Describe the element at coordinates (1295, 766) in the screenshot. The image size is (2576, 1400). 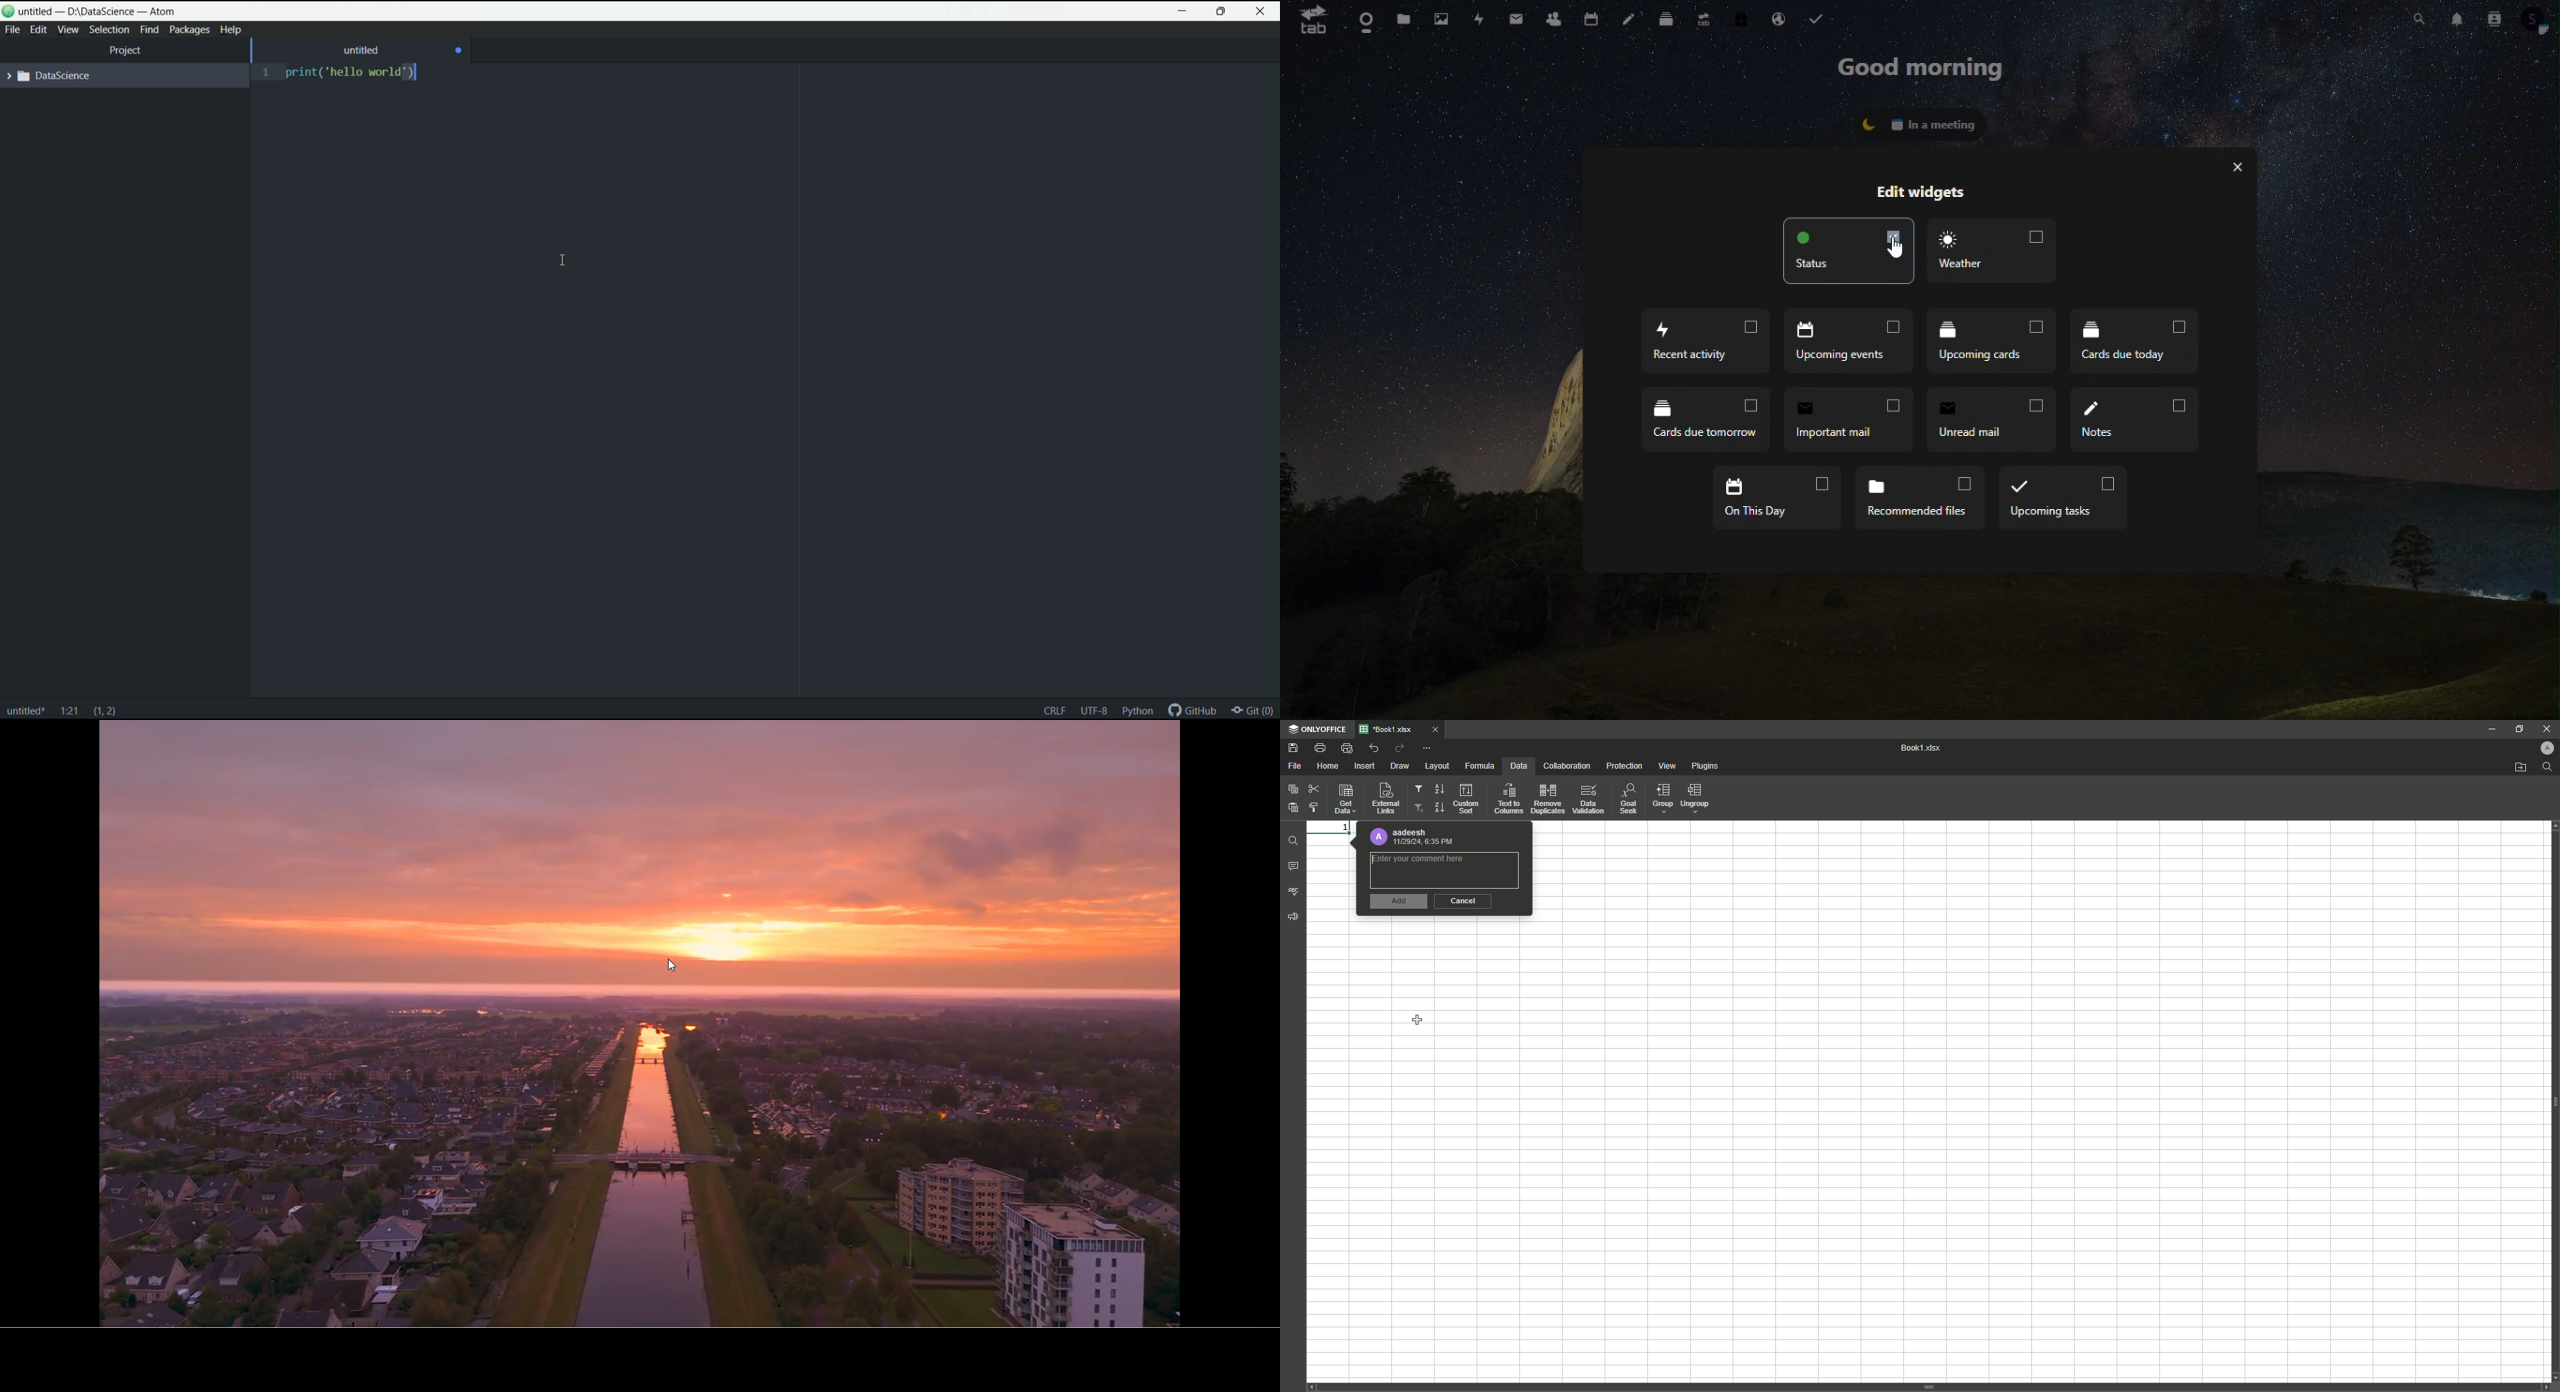
I see `File` at that location.